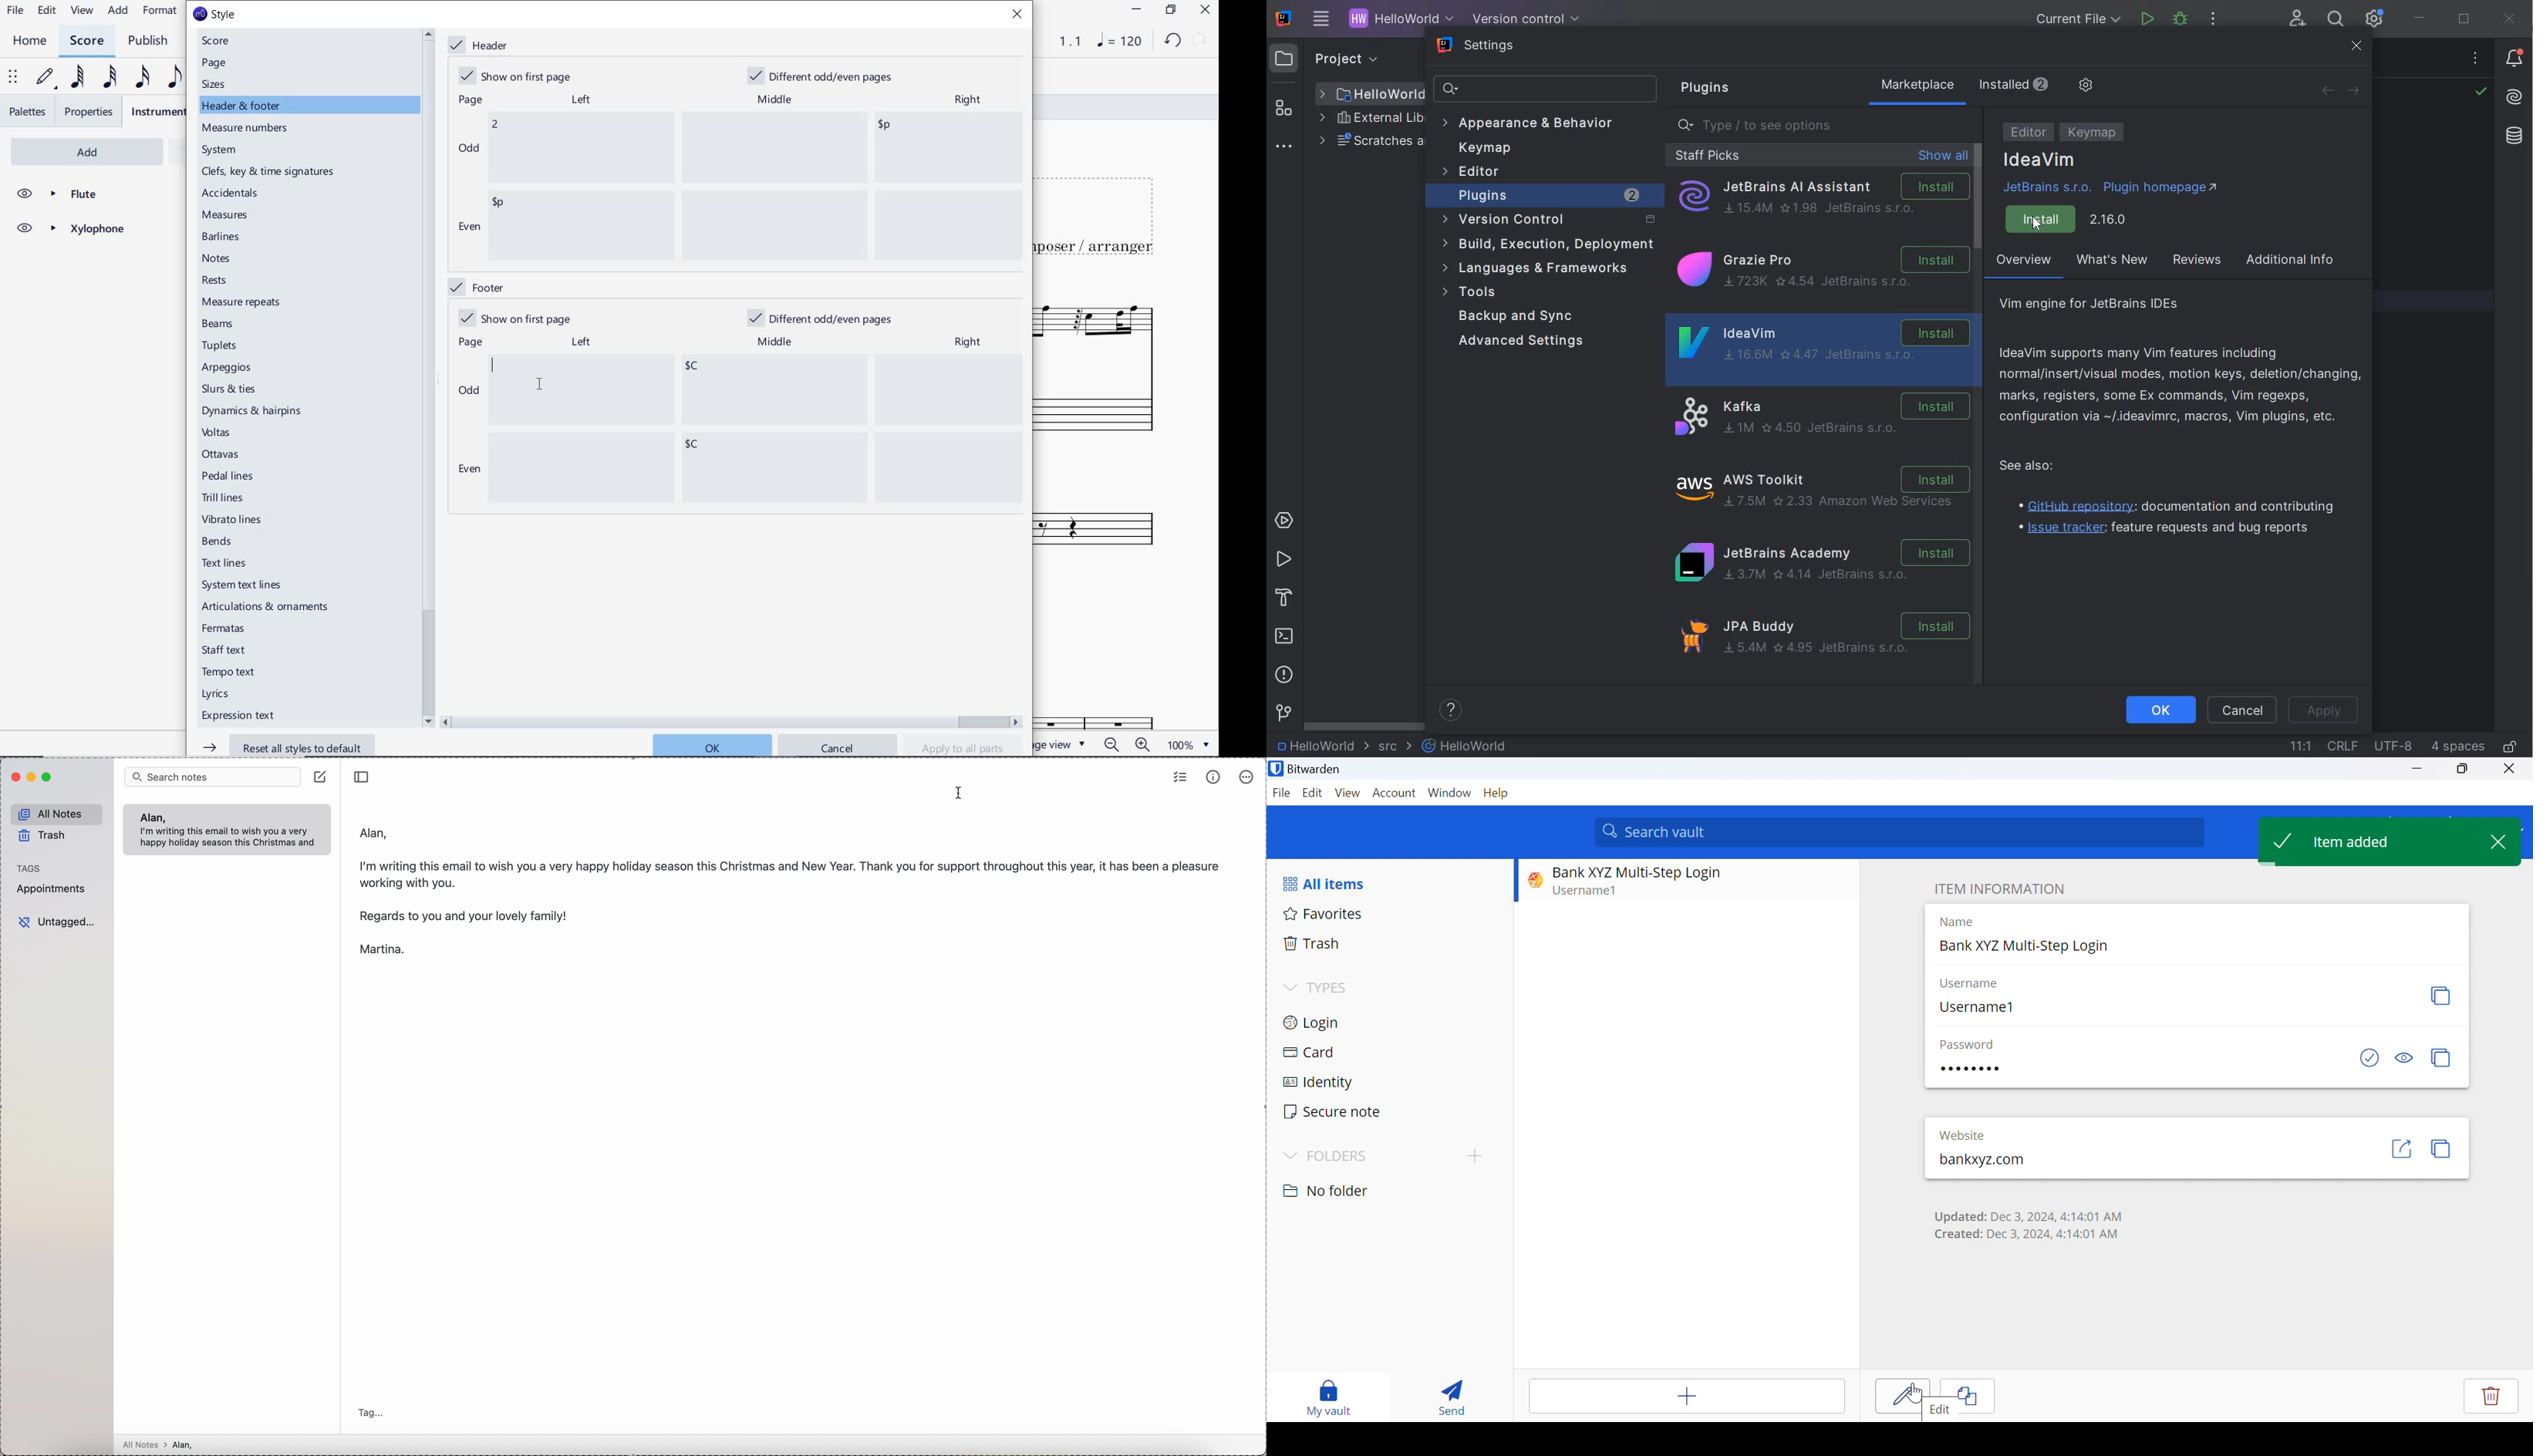 The image size is (2548, 1456). What do you see at coordinates (322, 776) in the screenshot?
I see `create note` at bounding box center [322, 776].